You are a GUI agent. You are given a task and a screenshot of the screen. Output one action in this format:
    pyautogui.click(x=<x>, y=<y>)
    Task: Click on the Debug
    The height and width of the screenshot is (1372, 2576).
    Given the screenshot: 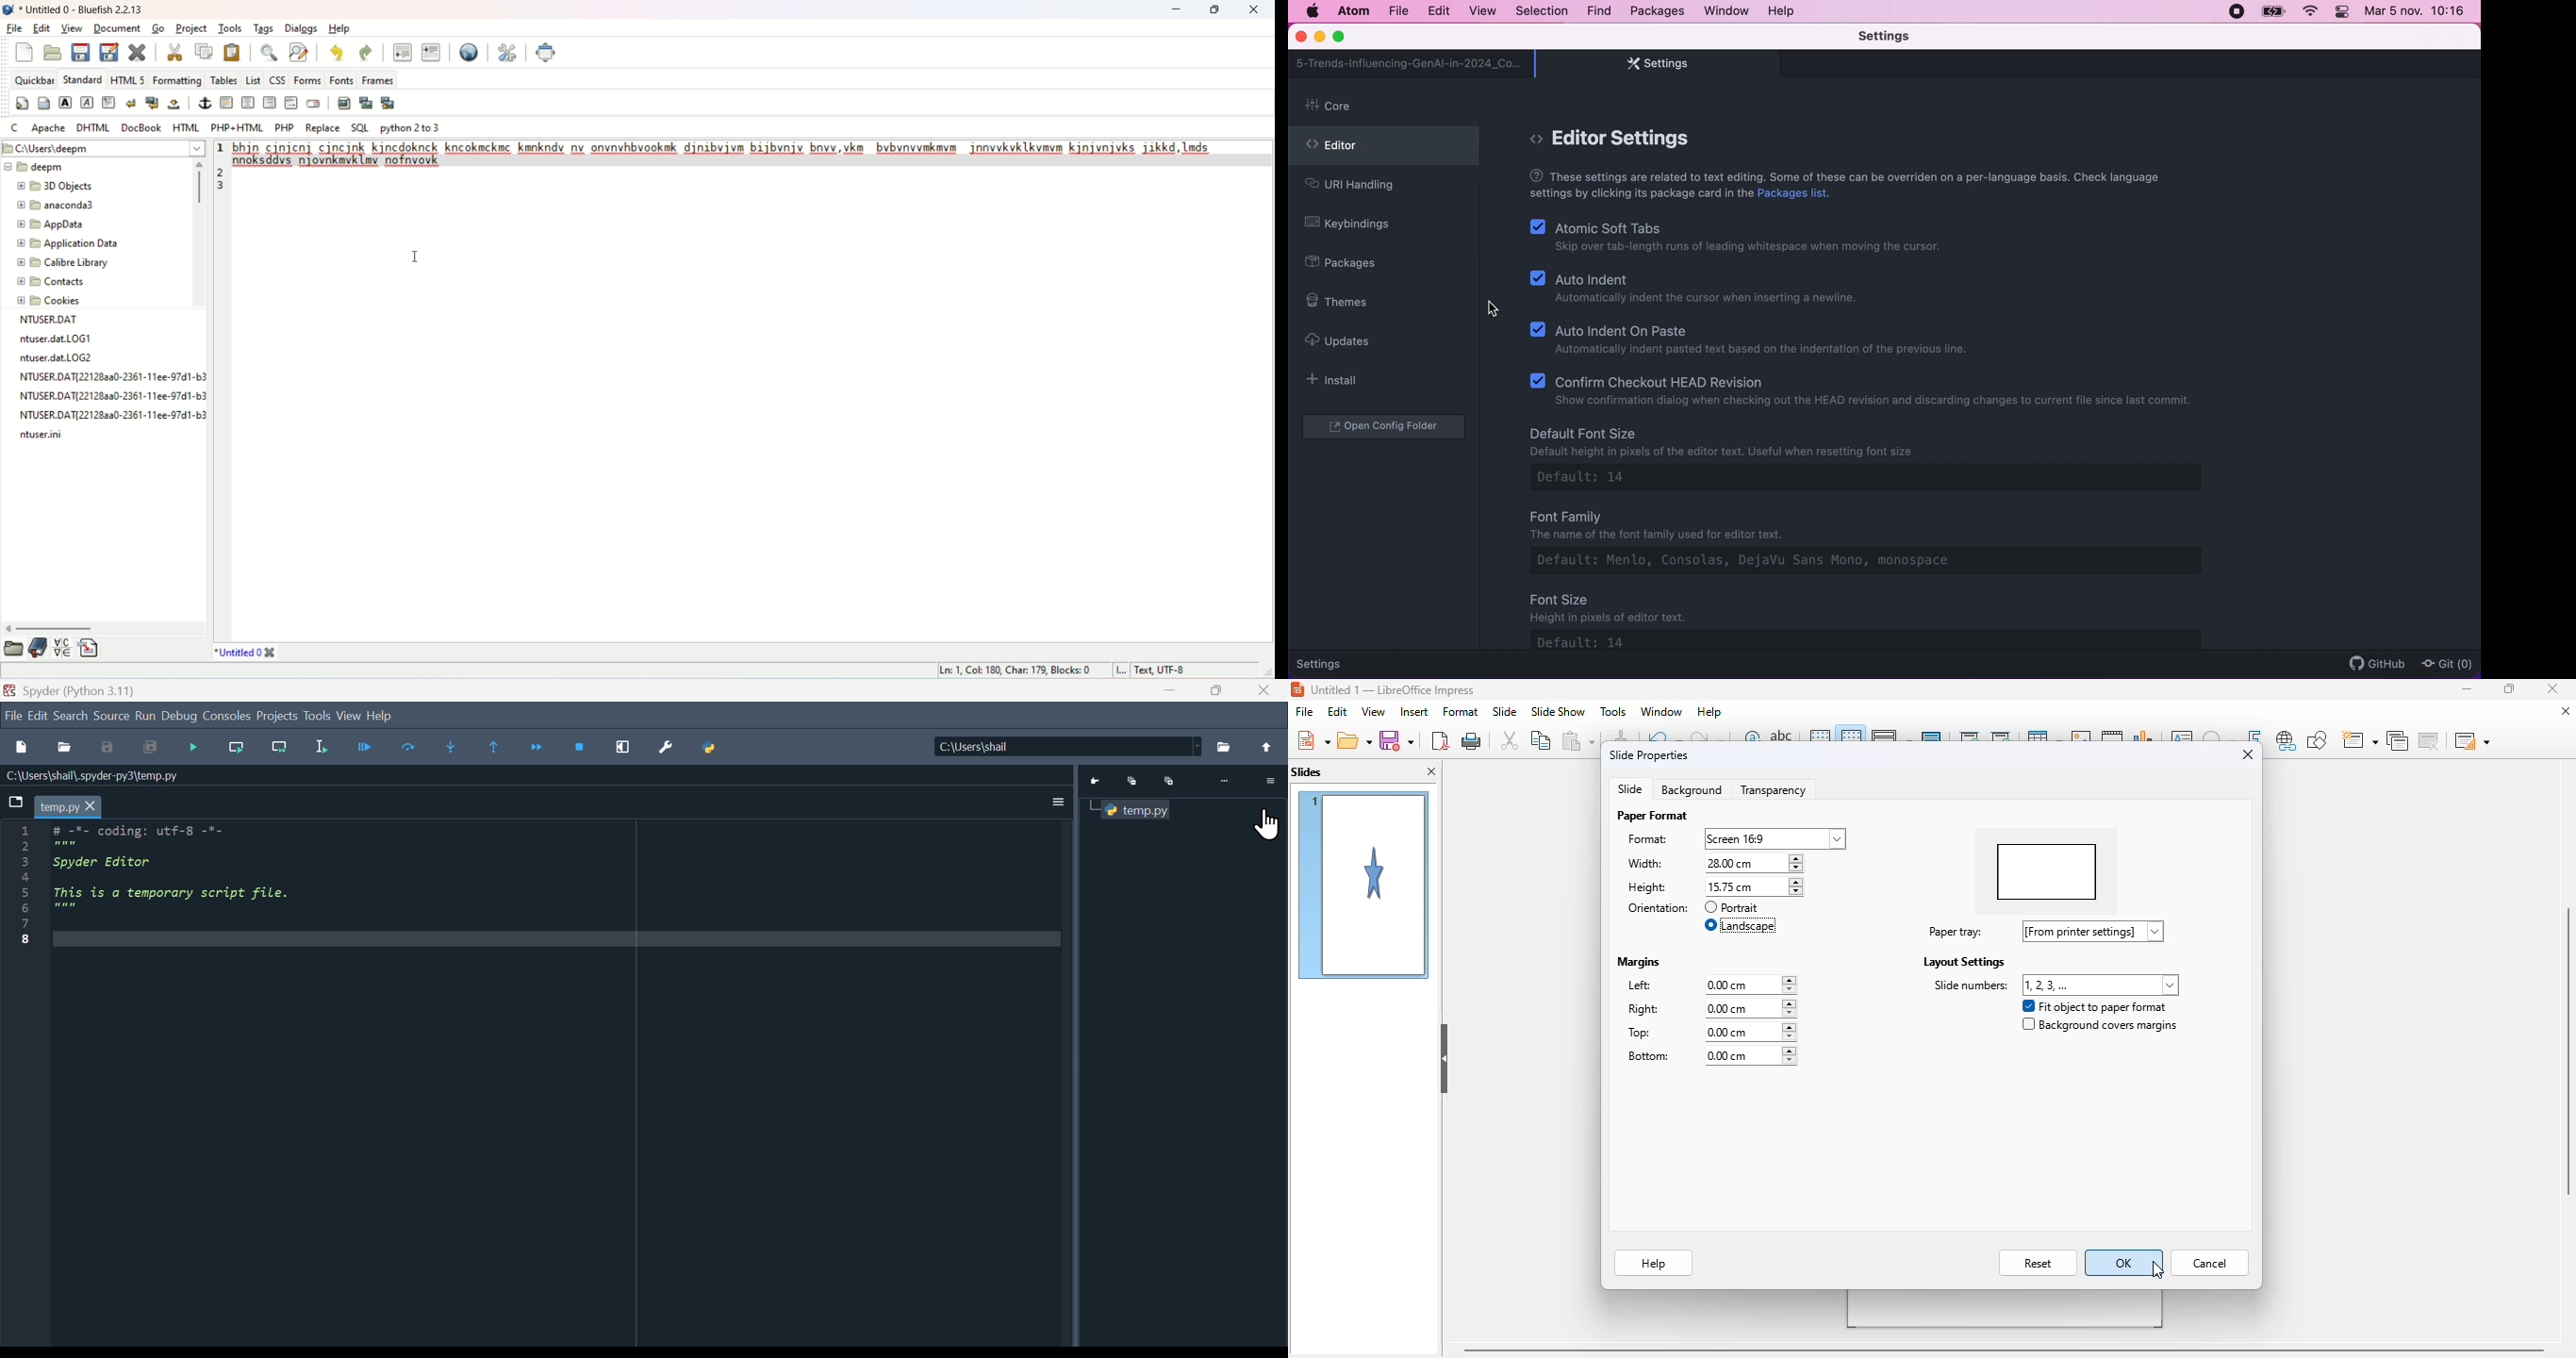 What is the action you would take?
    pyautogui.click(x=180, y=716)
    